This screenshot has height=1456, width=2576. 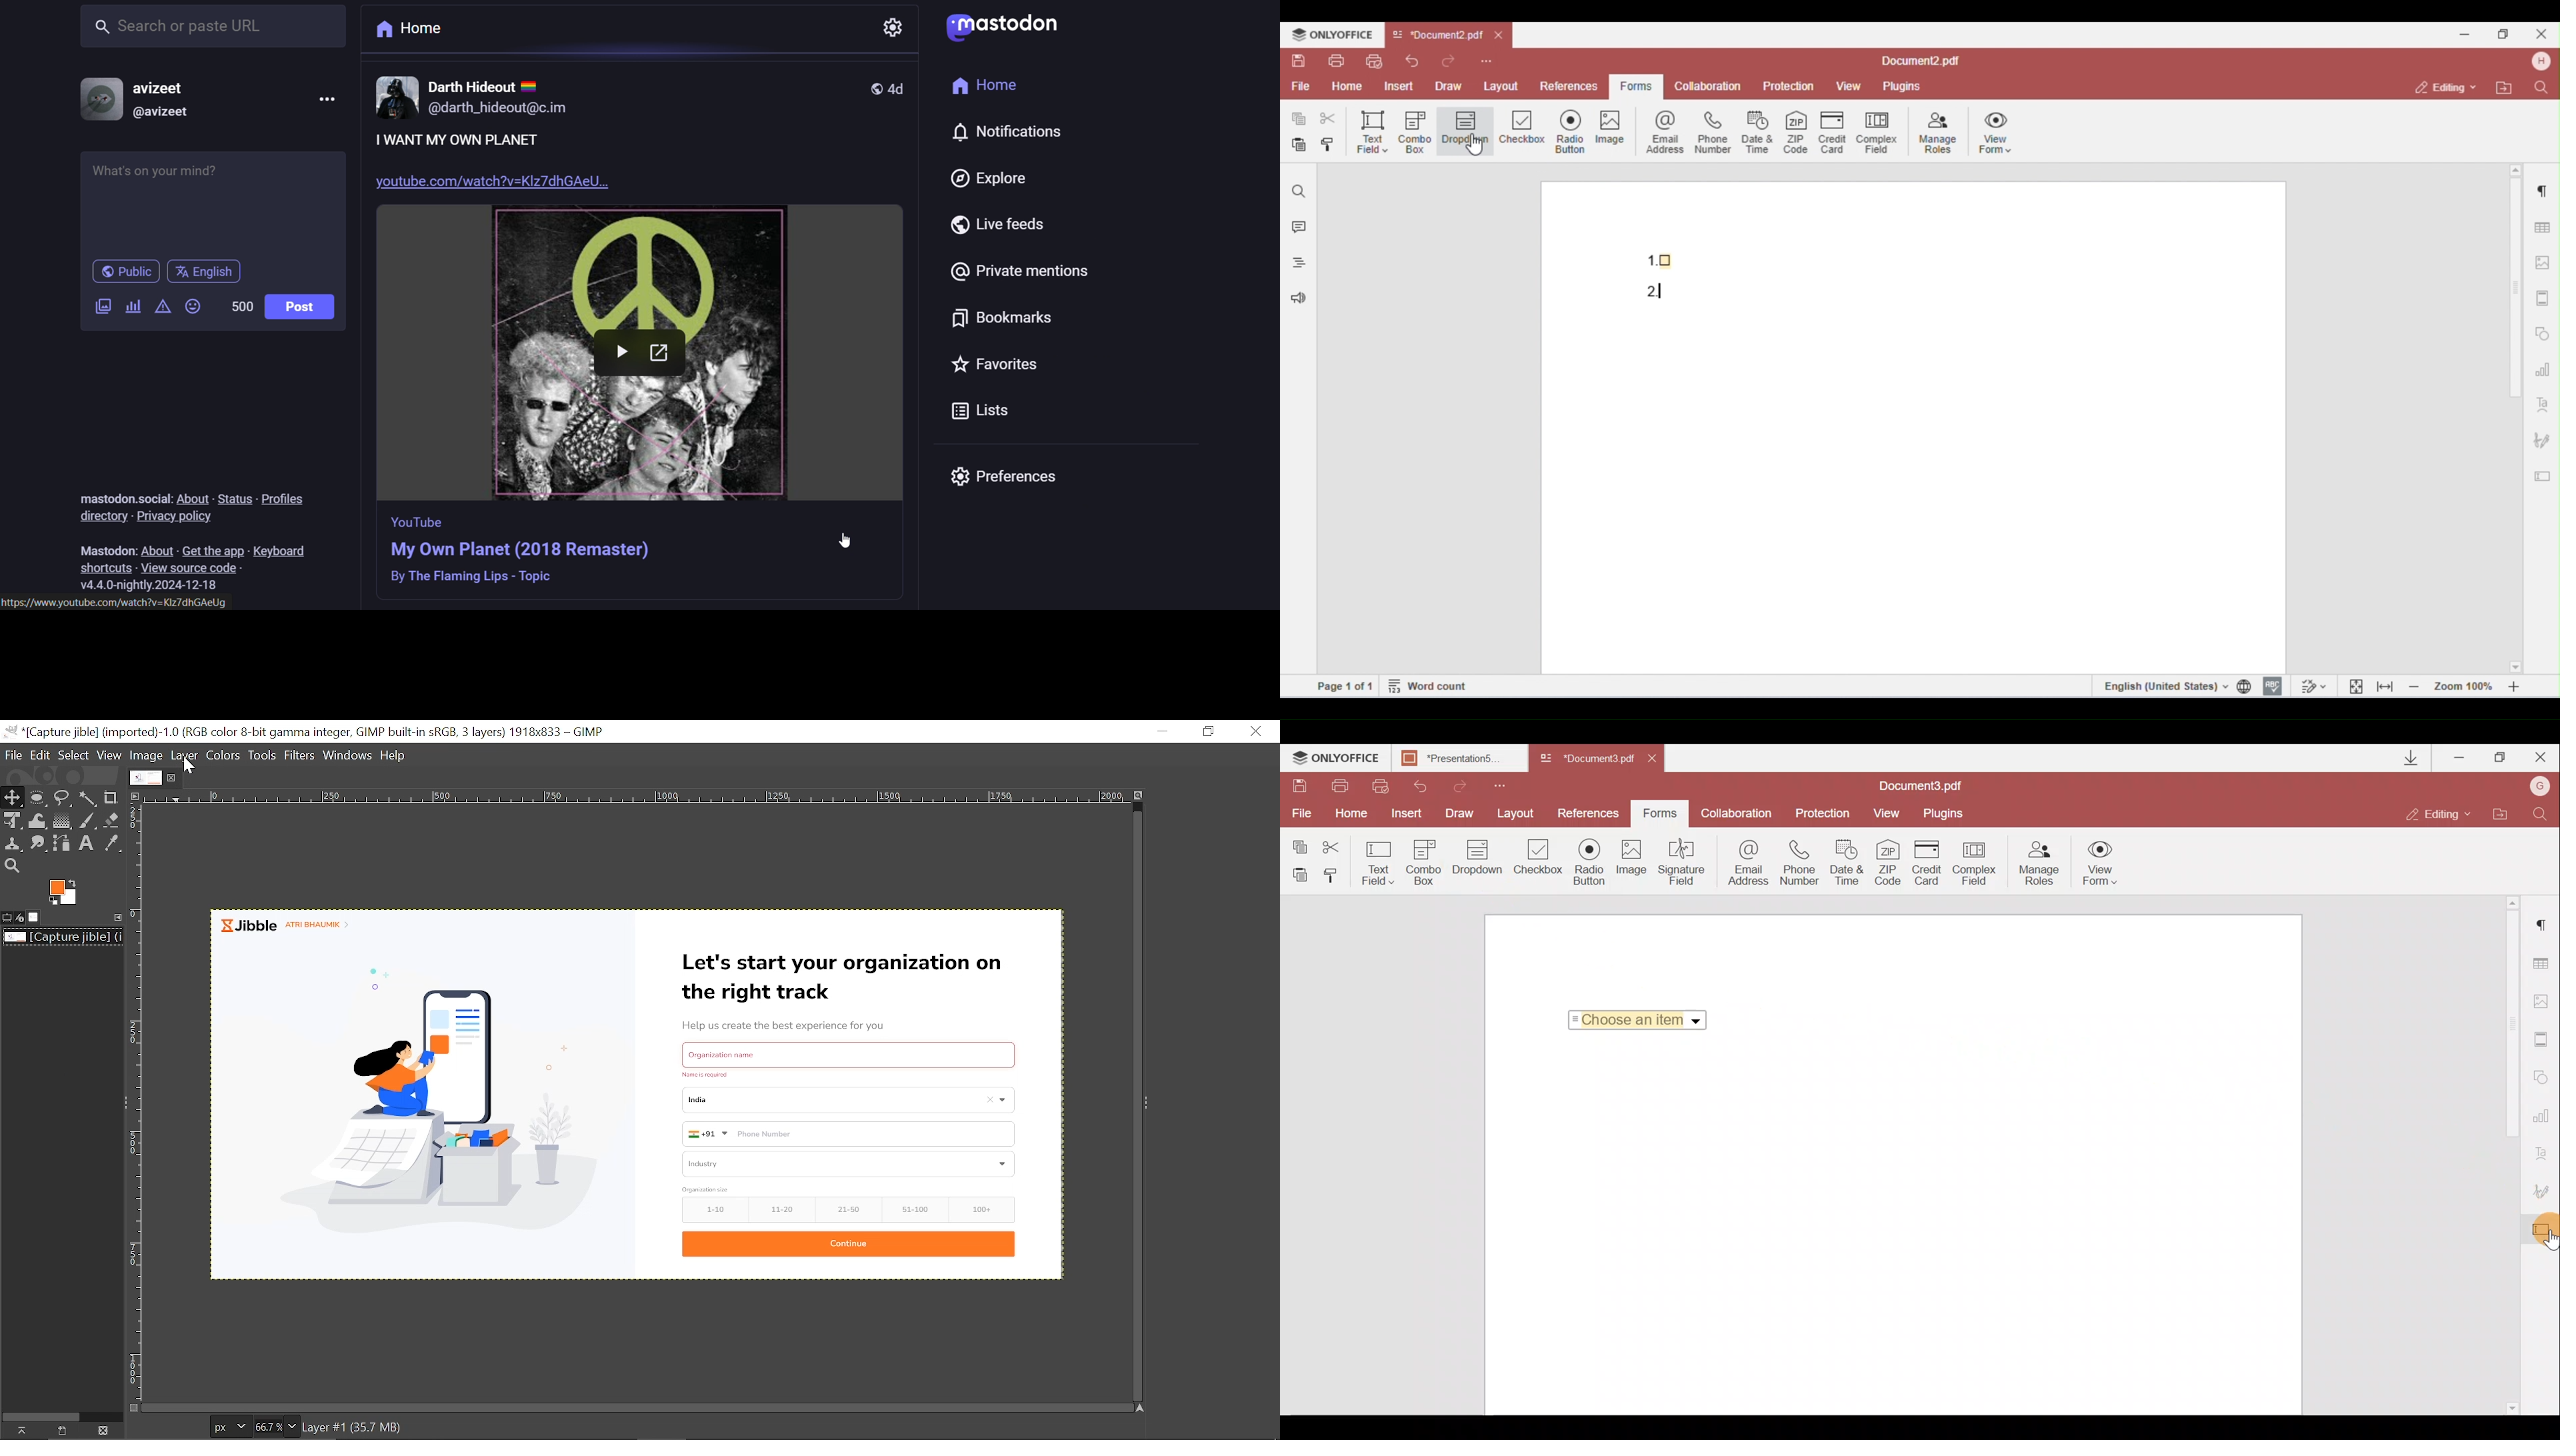 I want to click on Smudge tool, so click(x=40, y=844).